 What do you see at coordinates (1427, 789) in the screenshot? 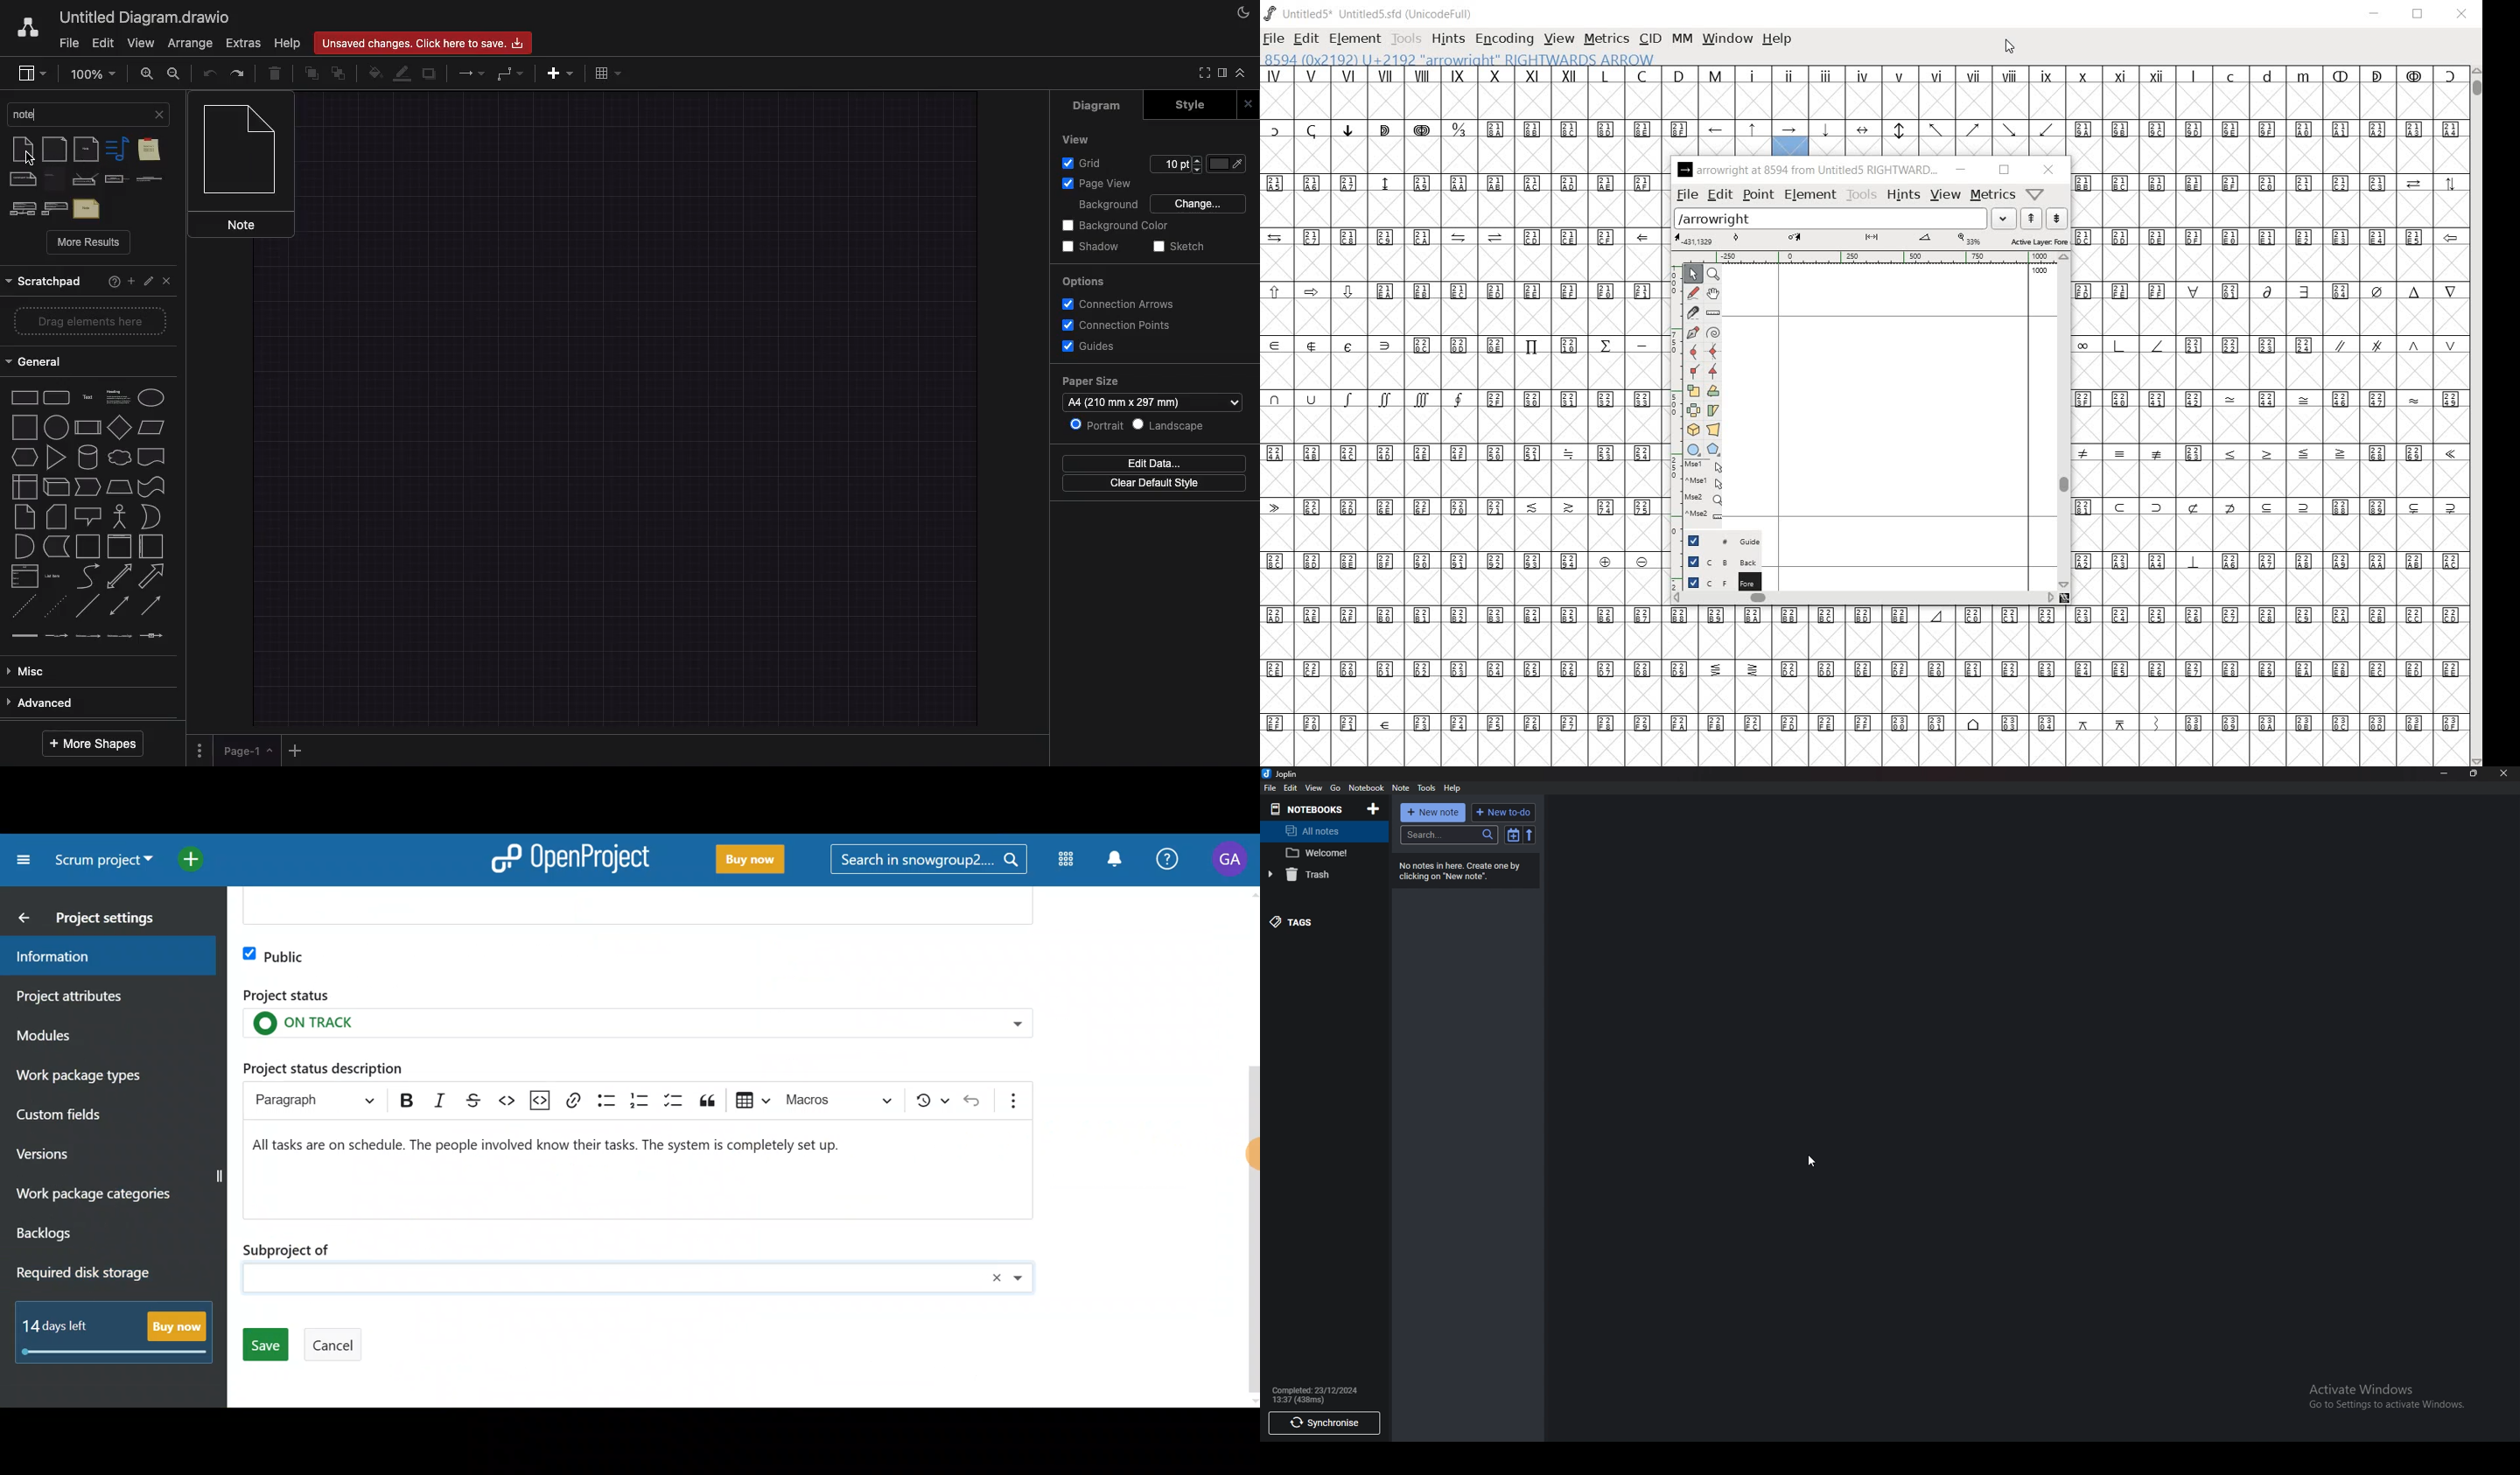
I see `Tools` at bounding box center [1427, 789].